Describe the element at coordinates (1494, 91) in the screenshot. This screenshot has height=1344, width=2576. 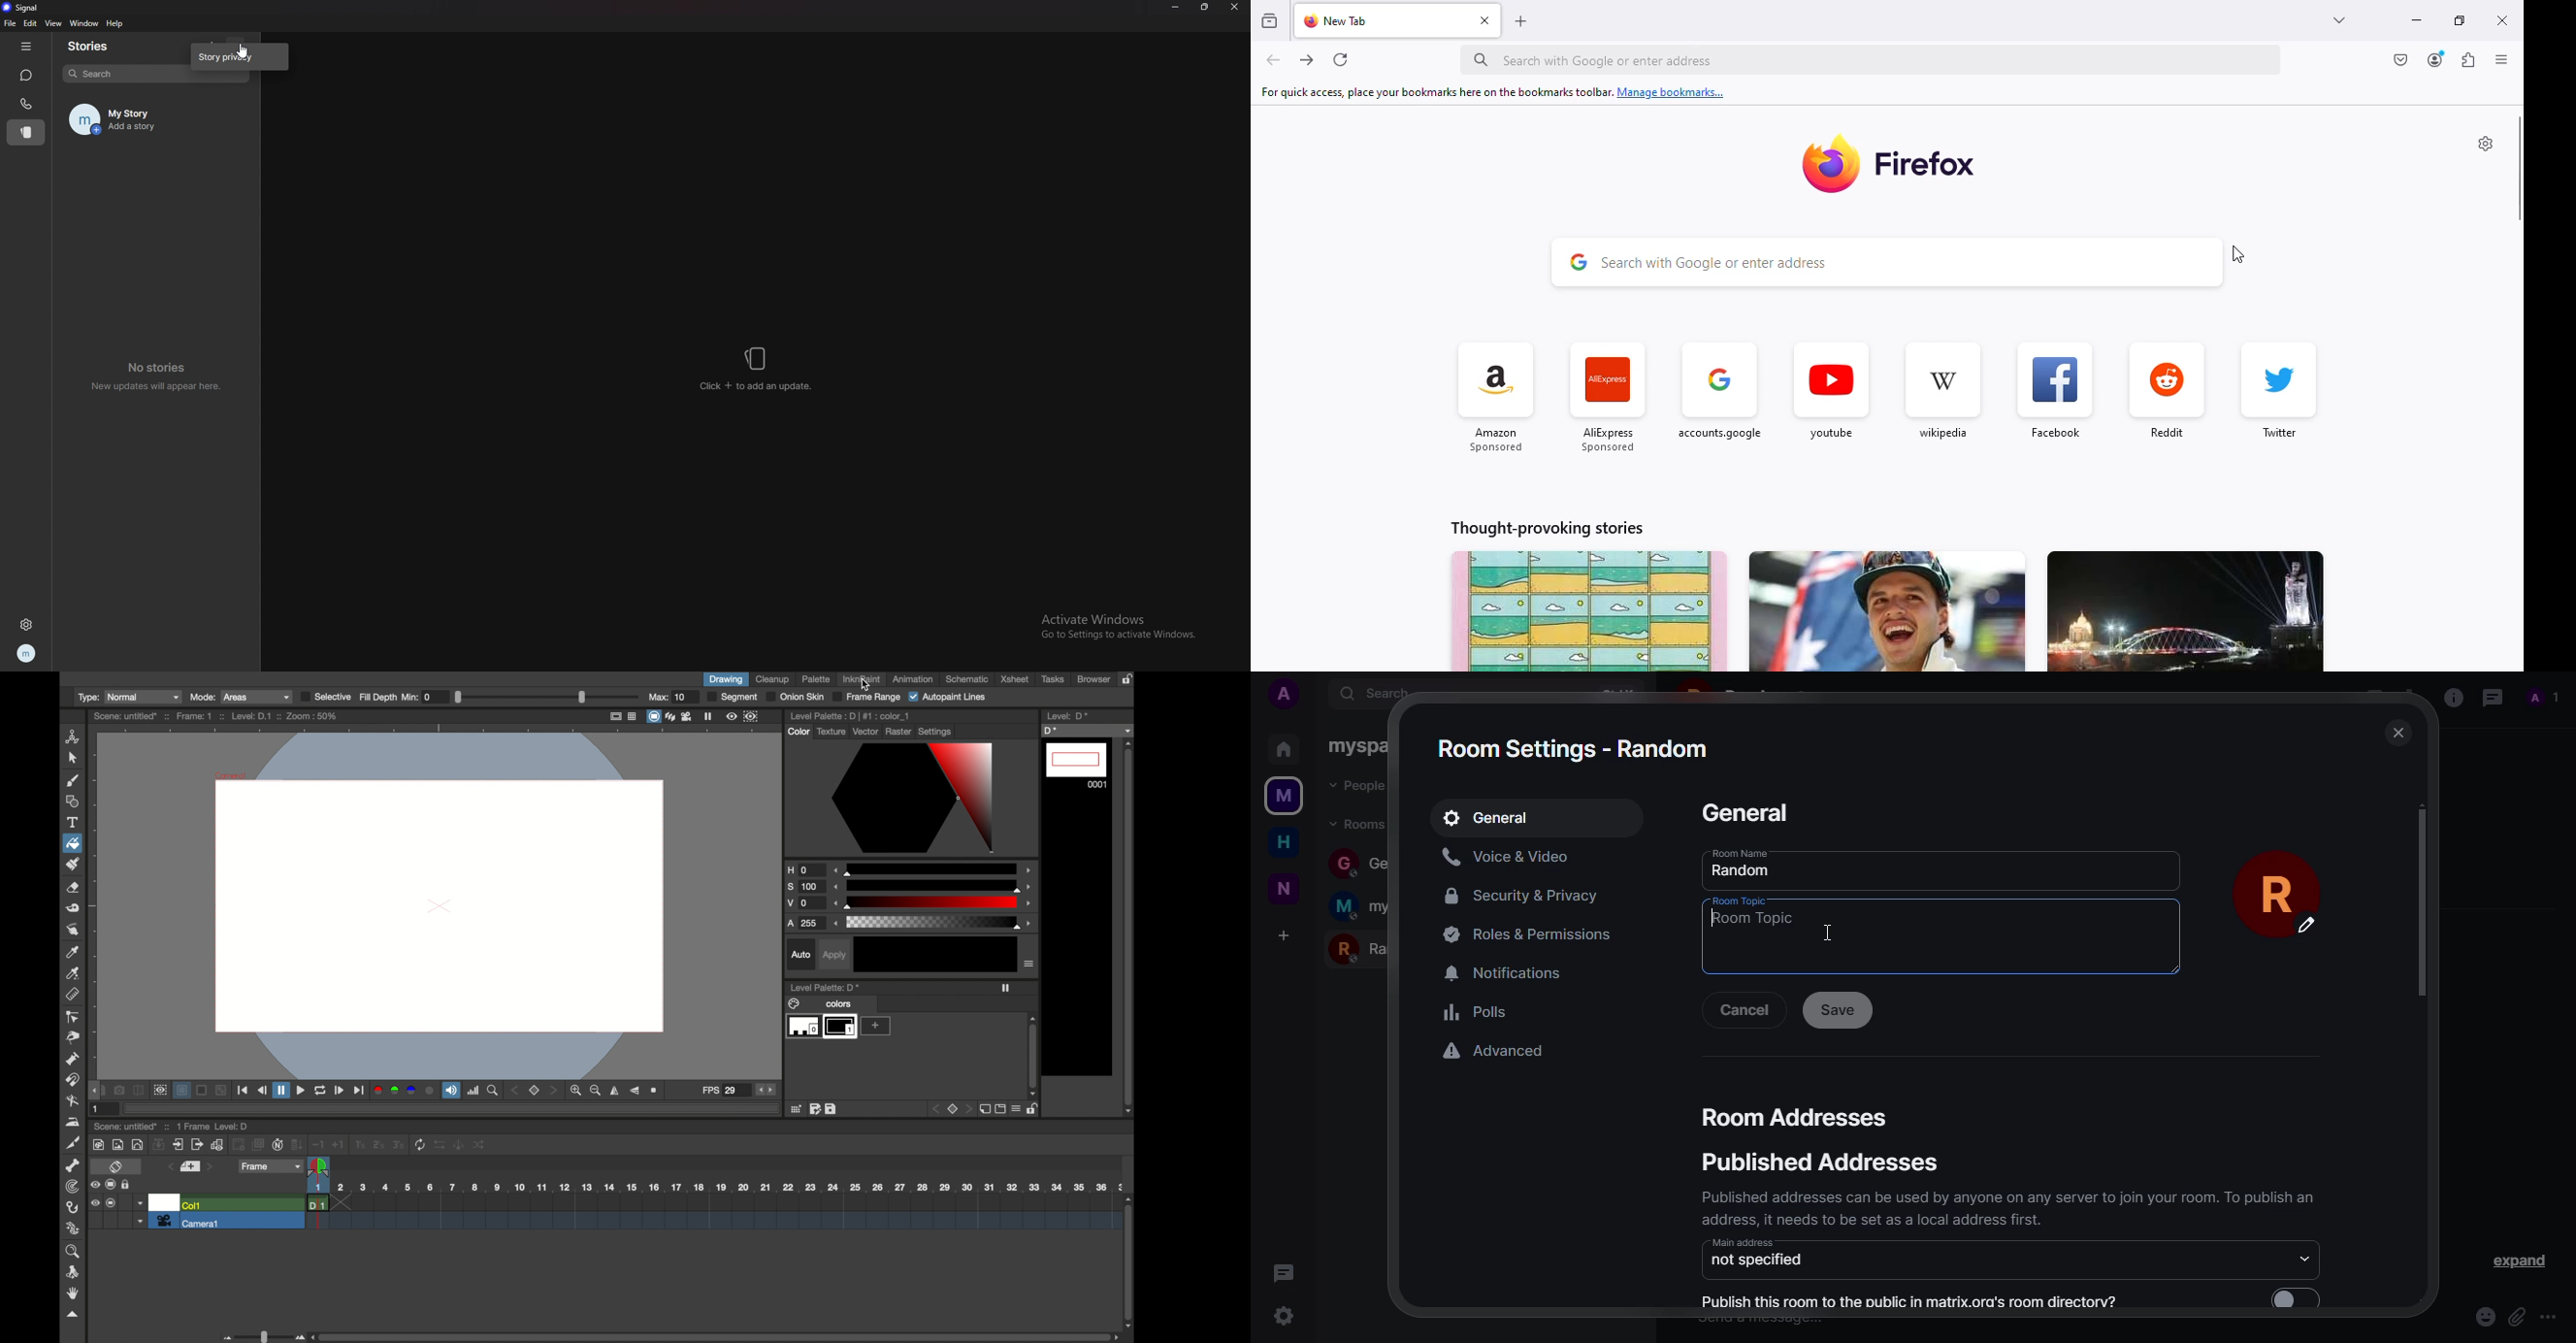
I see `manage bookmarks` at that location.